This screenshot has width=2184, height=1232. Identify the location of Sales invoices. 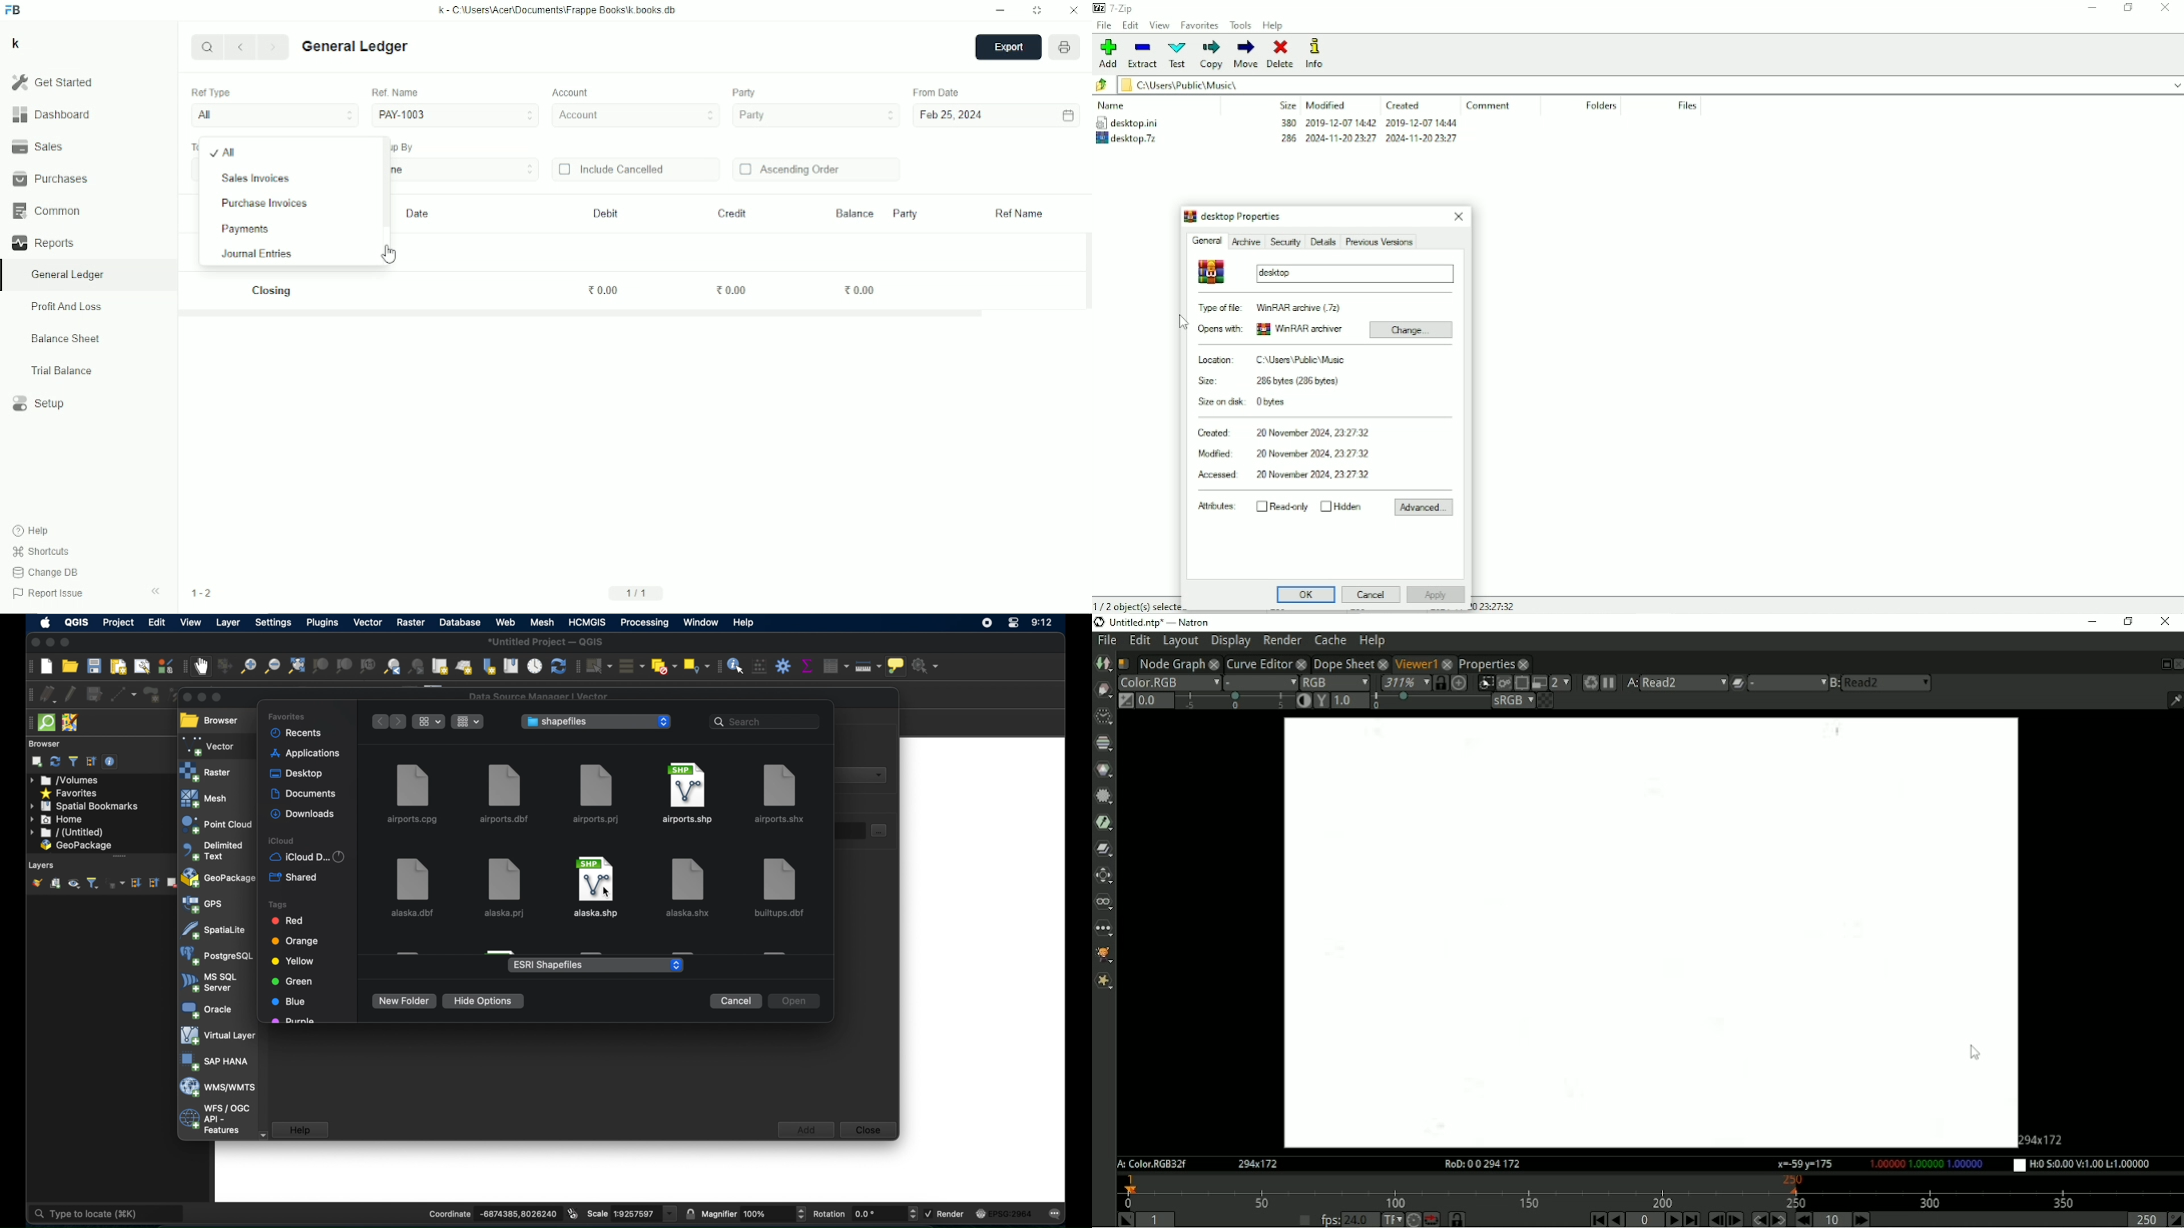
(255, 178).